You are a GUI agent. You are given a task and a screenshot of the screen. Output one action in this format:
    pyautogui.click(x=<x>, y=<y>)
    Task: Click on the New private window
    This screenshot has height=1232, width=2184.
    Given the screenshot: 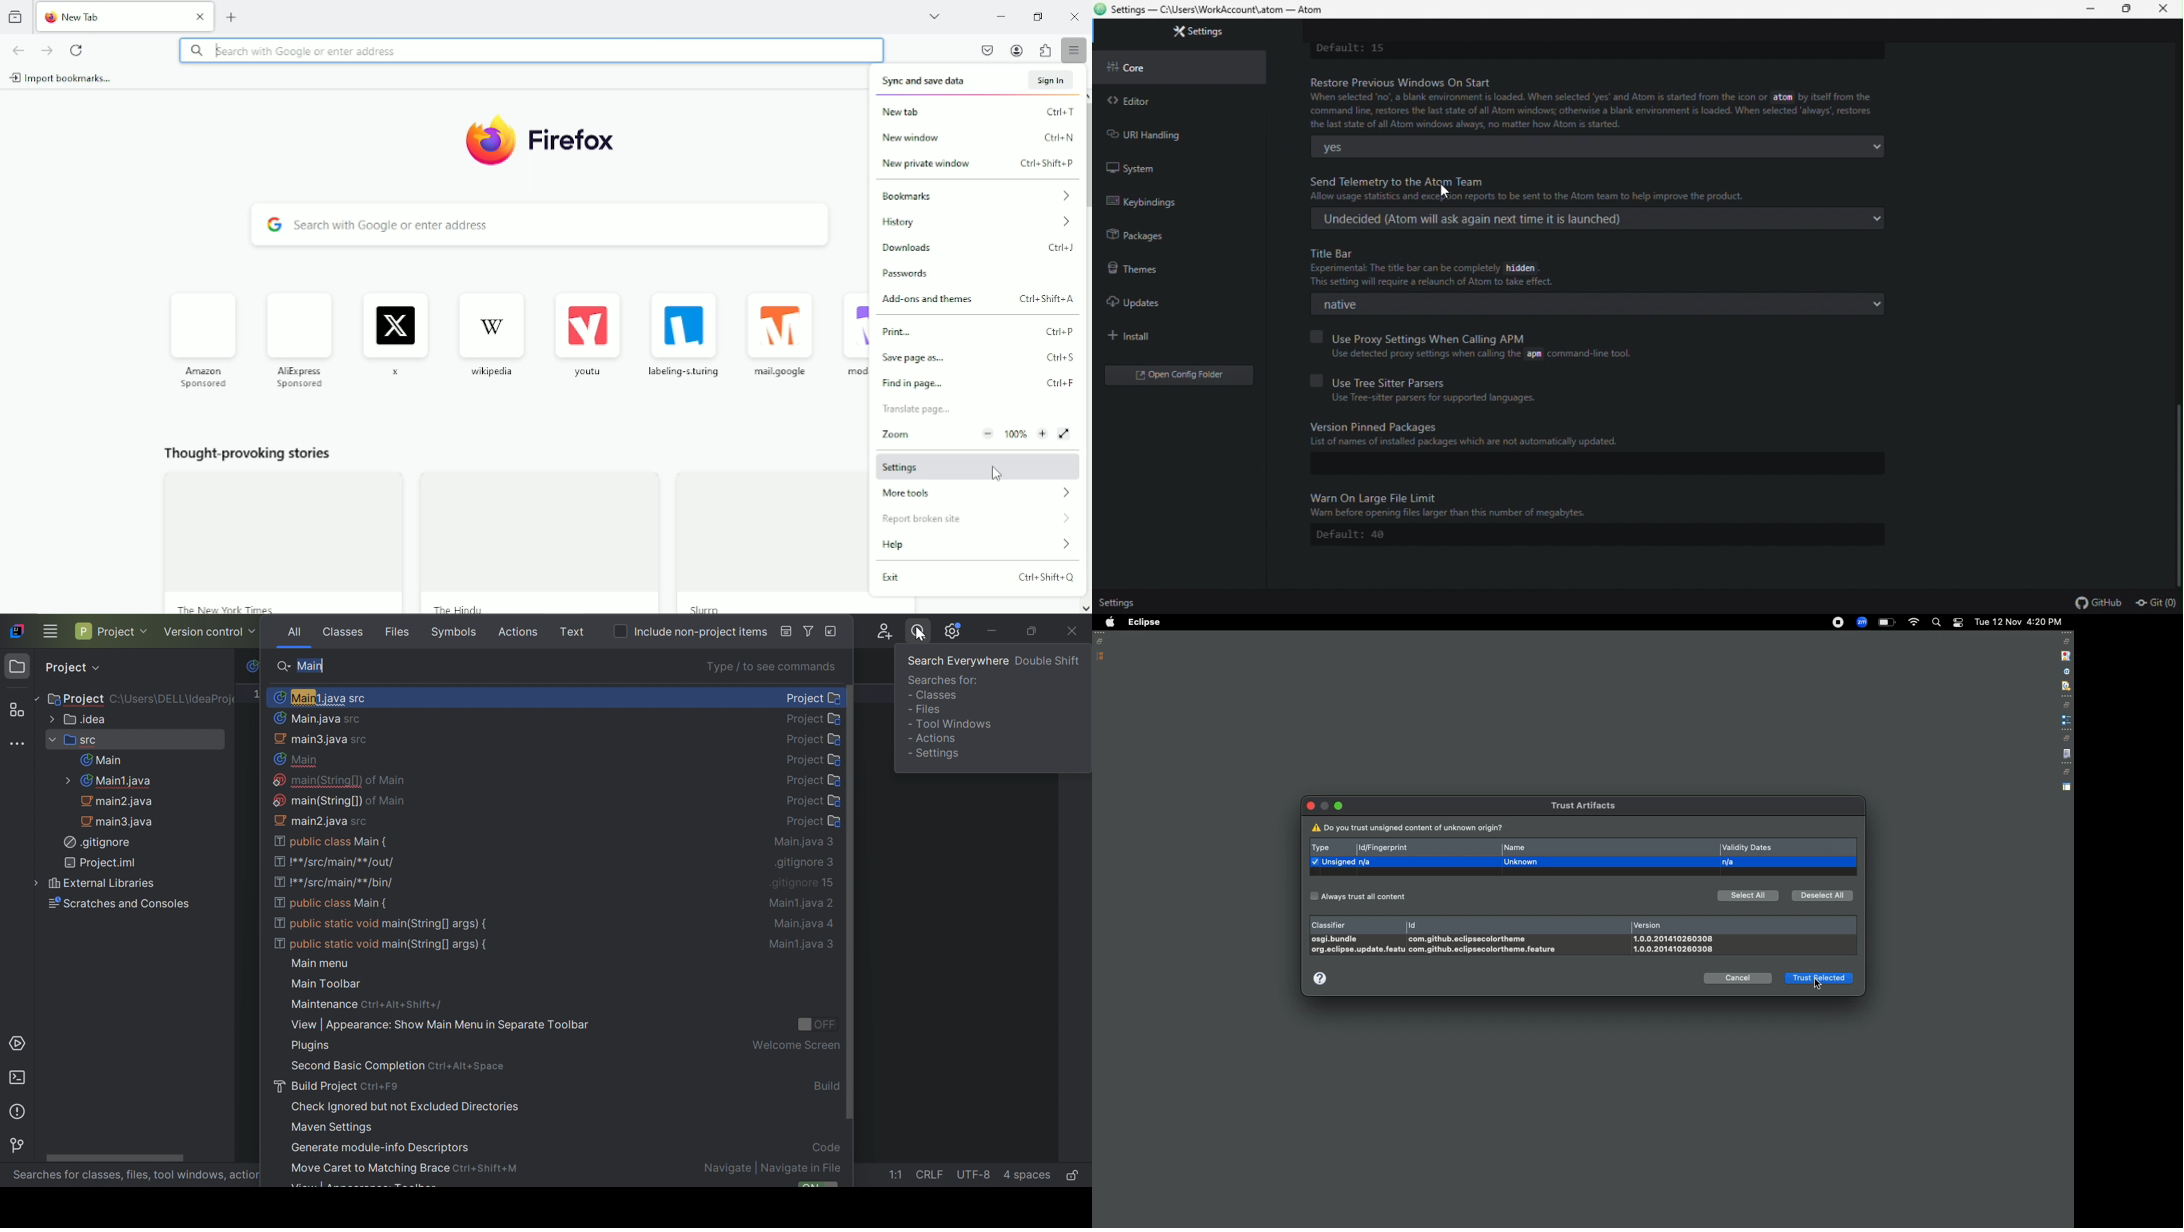 What is the action you would take?
    pyautogui.click(x=984, y=165)
    